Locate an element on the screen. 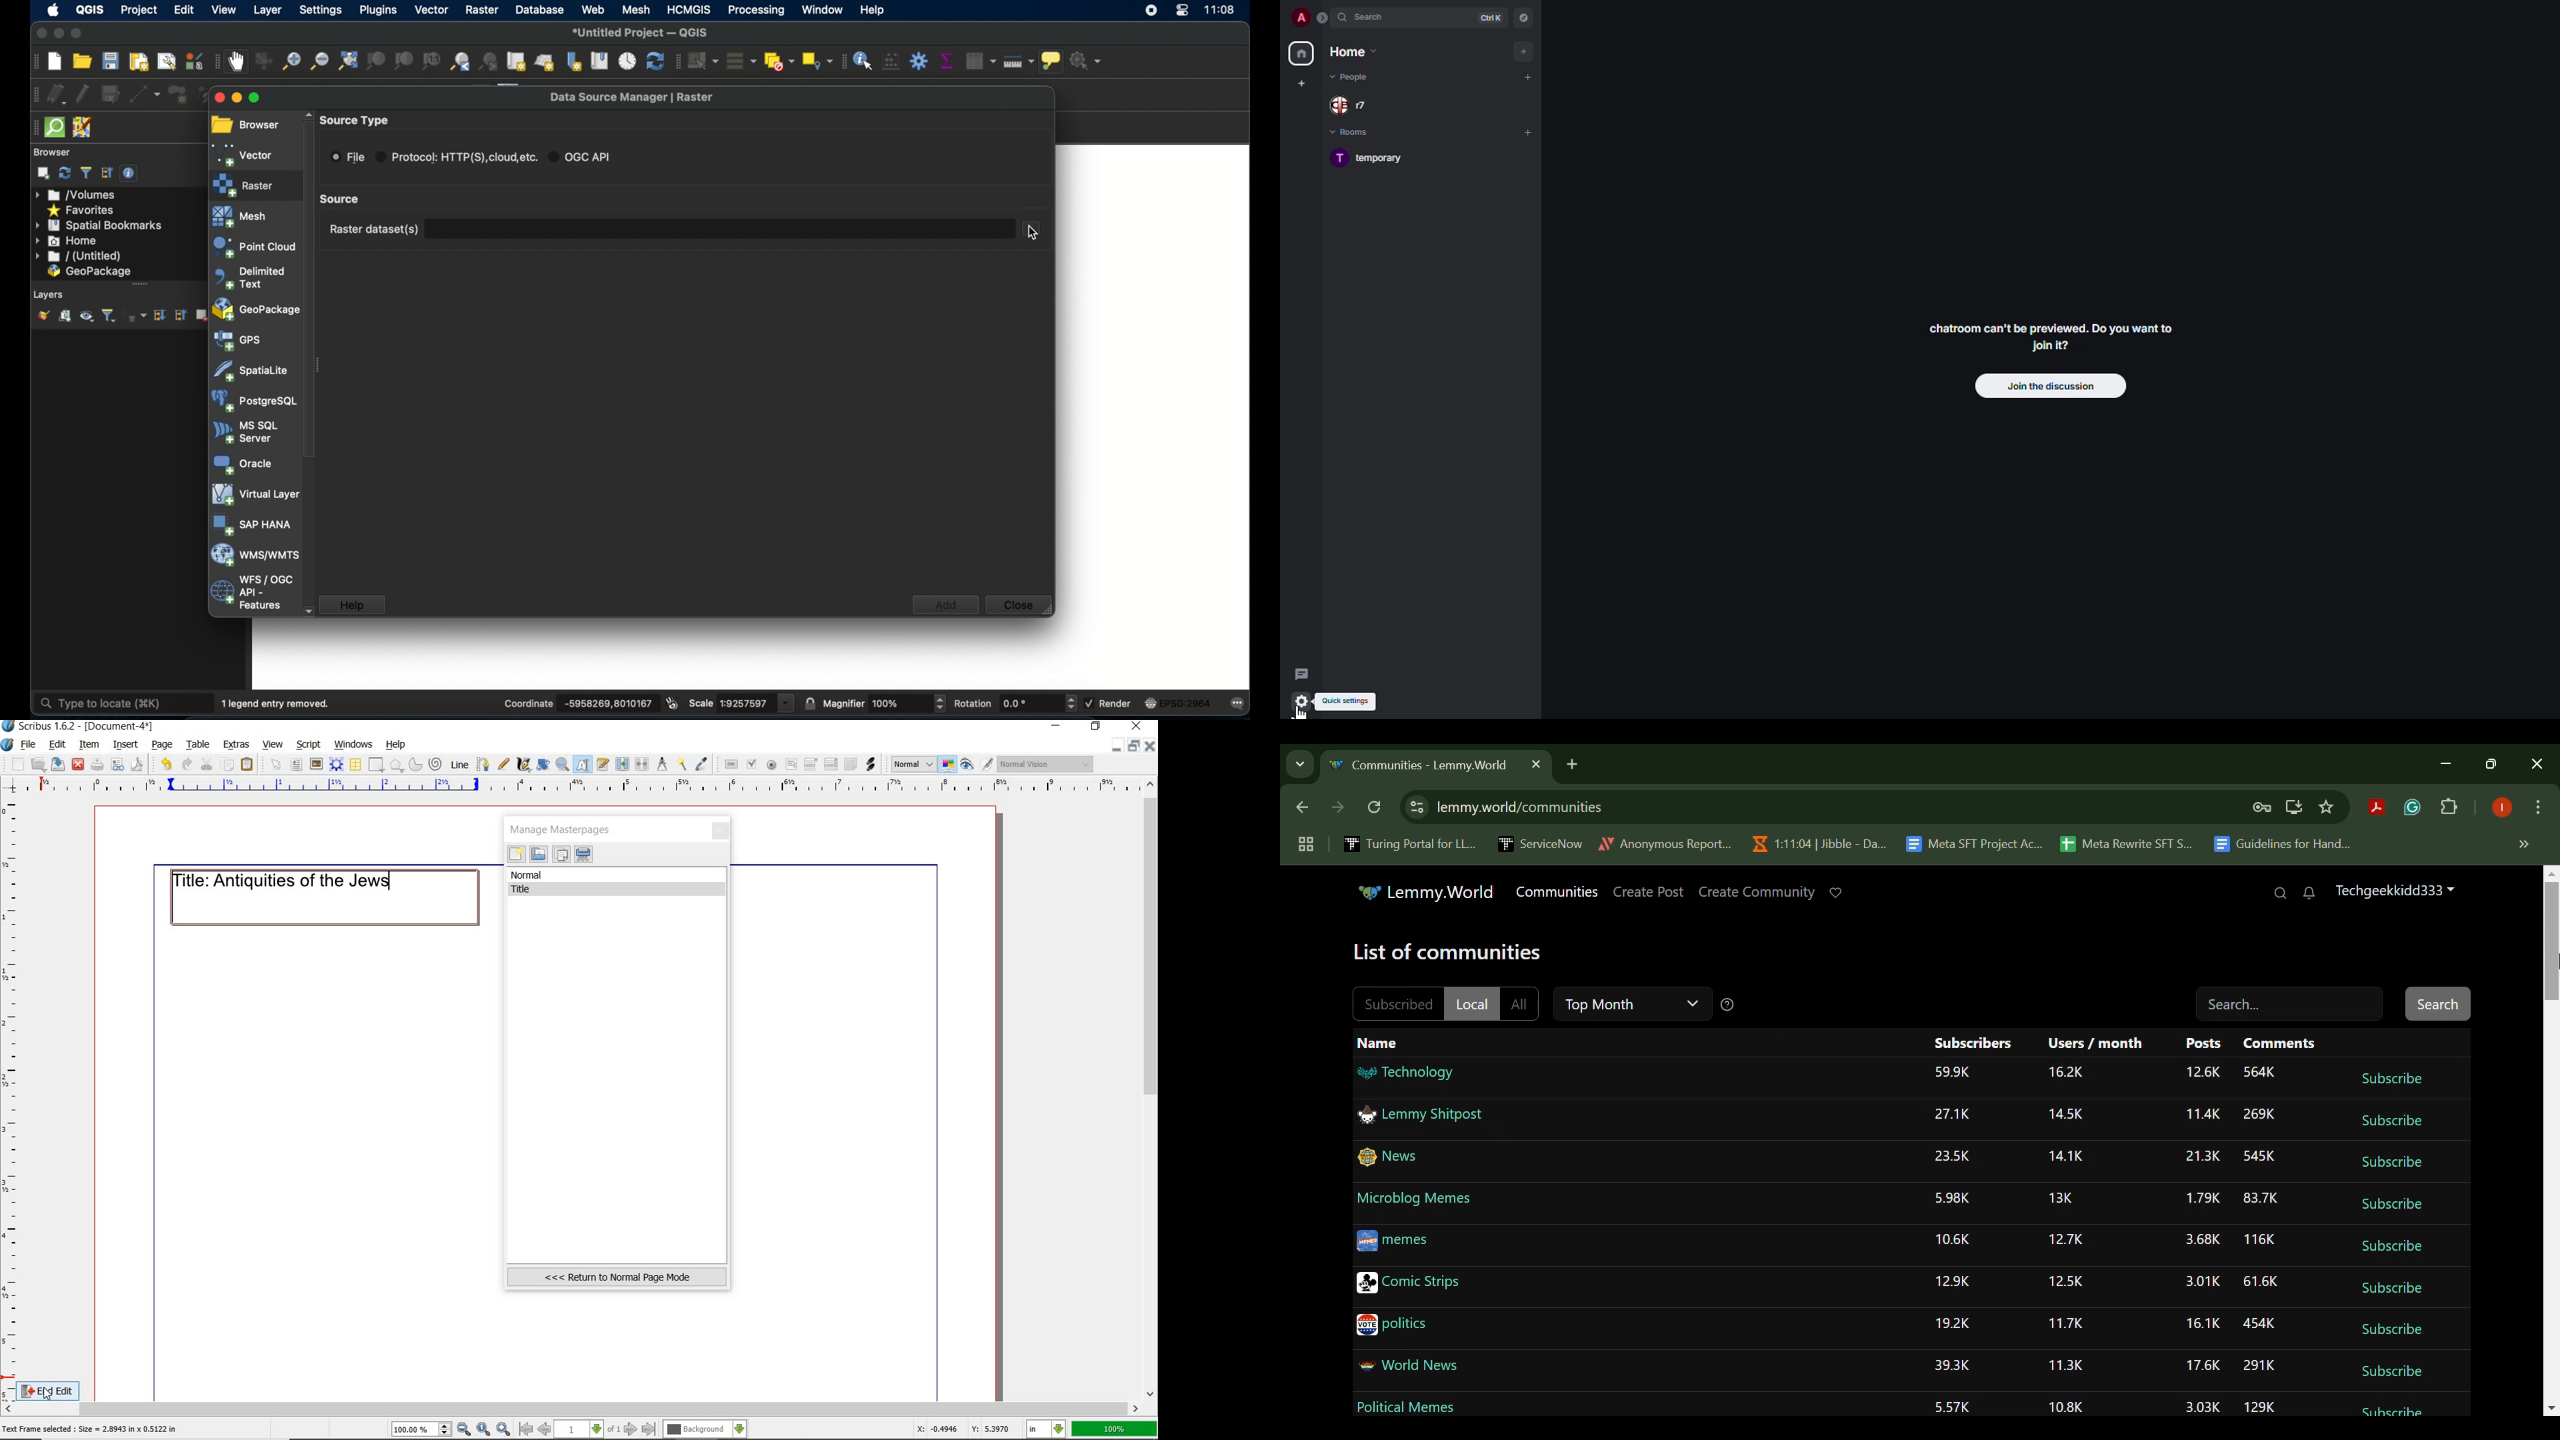  add is located at coordinates (943, 605).